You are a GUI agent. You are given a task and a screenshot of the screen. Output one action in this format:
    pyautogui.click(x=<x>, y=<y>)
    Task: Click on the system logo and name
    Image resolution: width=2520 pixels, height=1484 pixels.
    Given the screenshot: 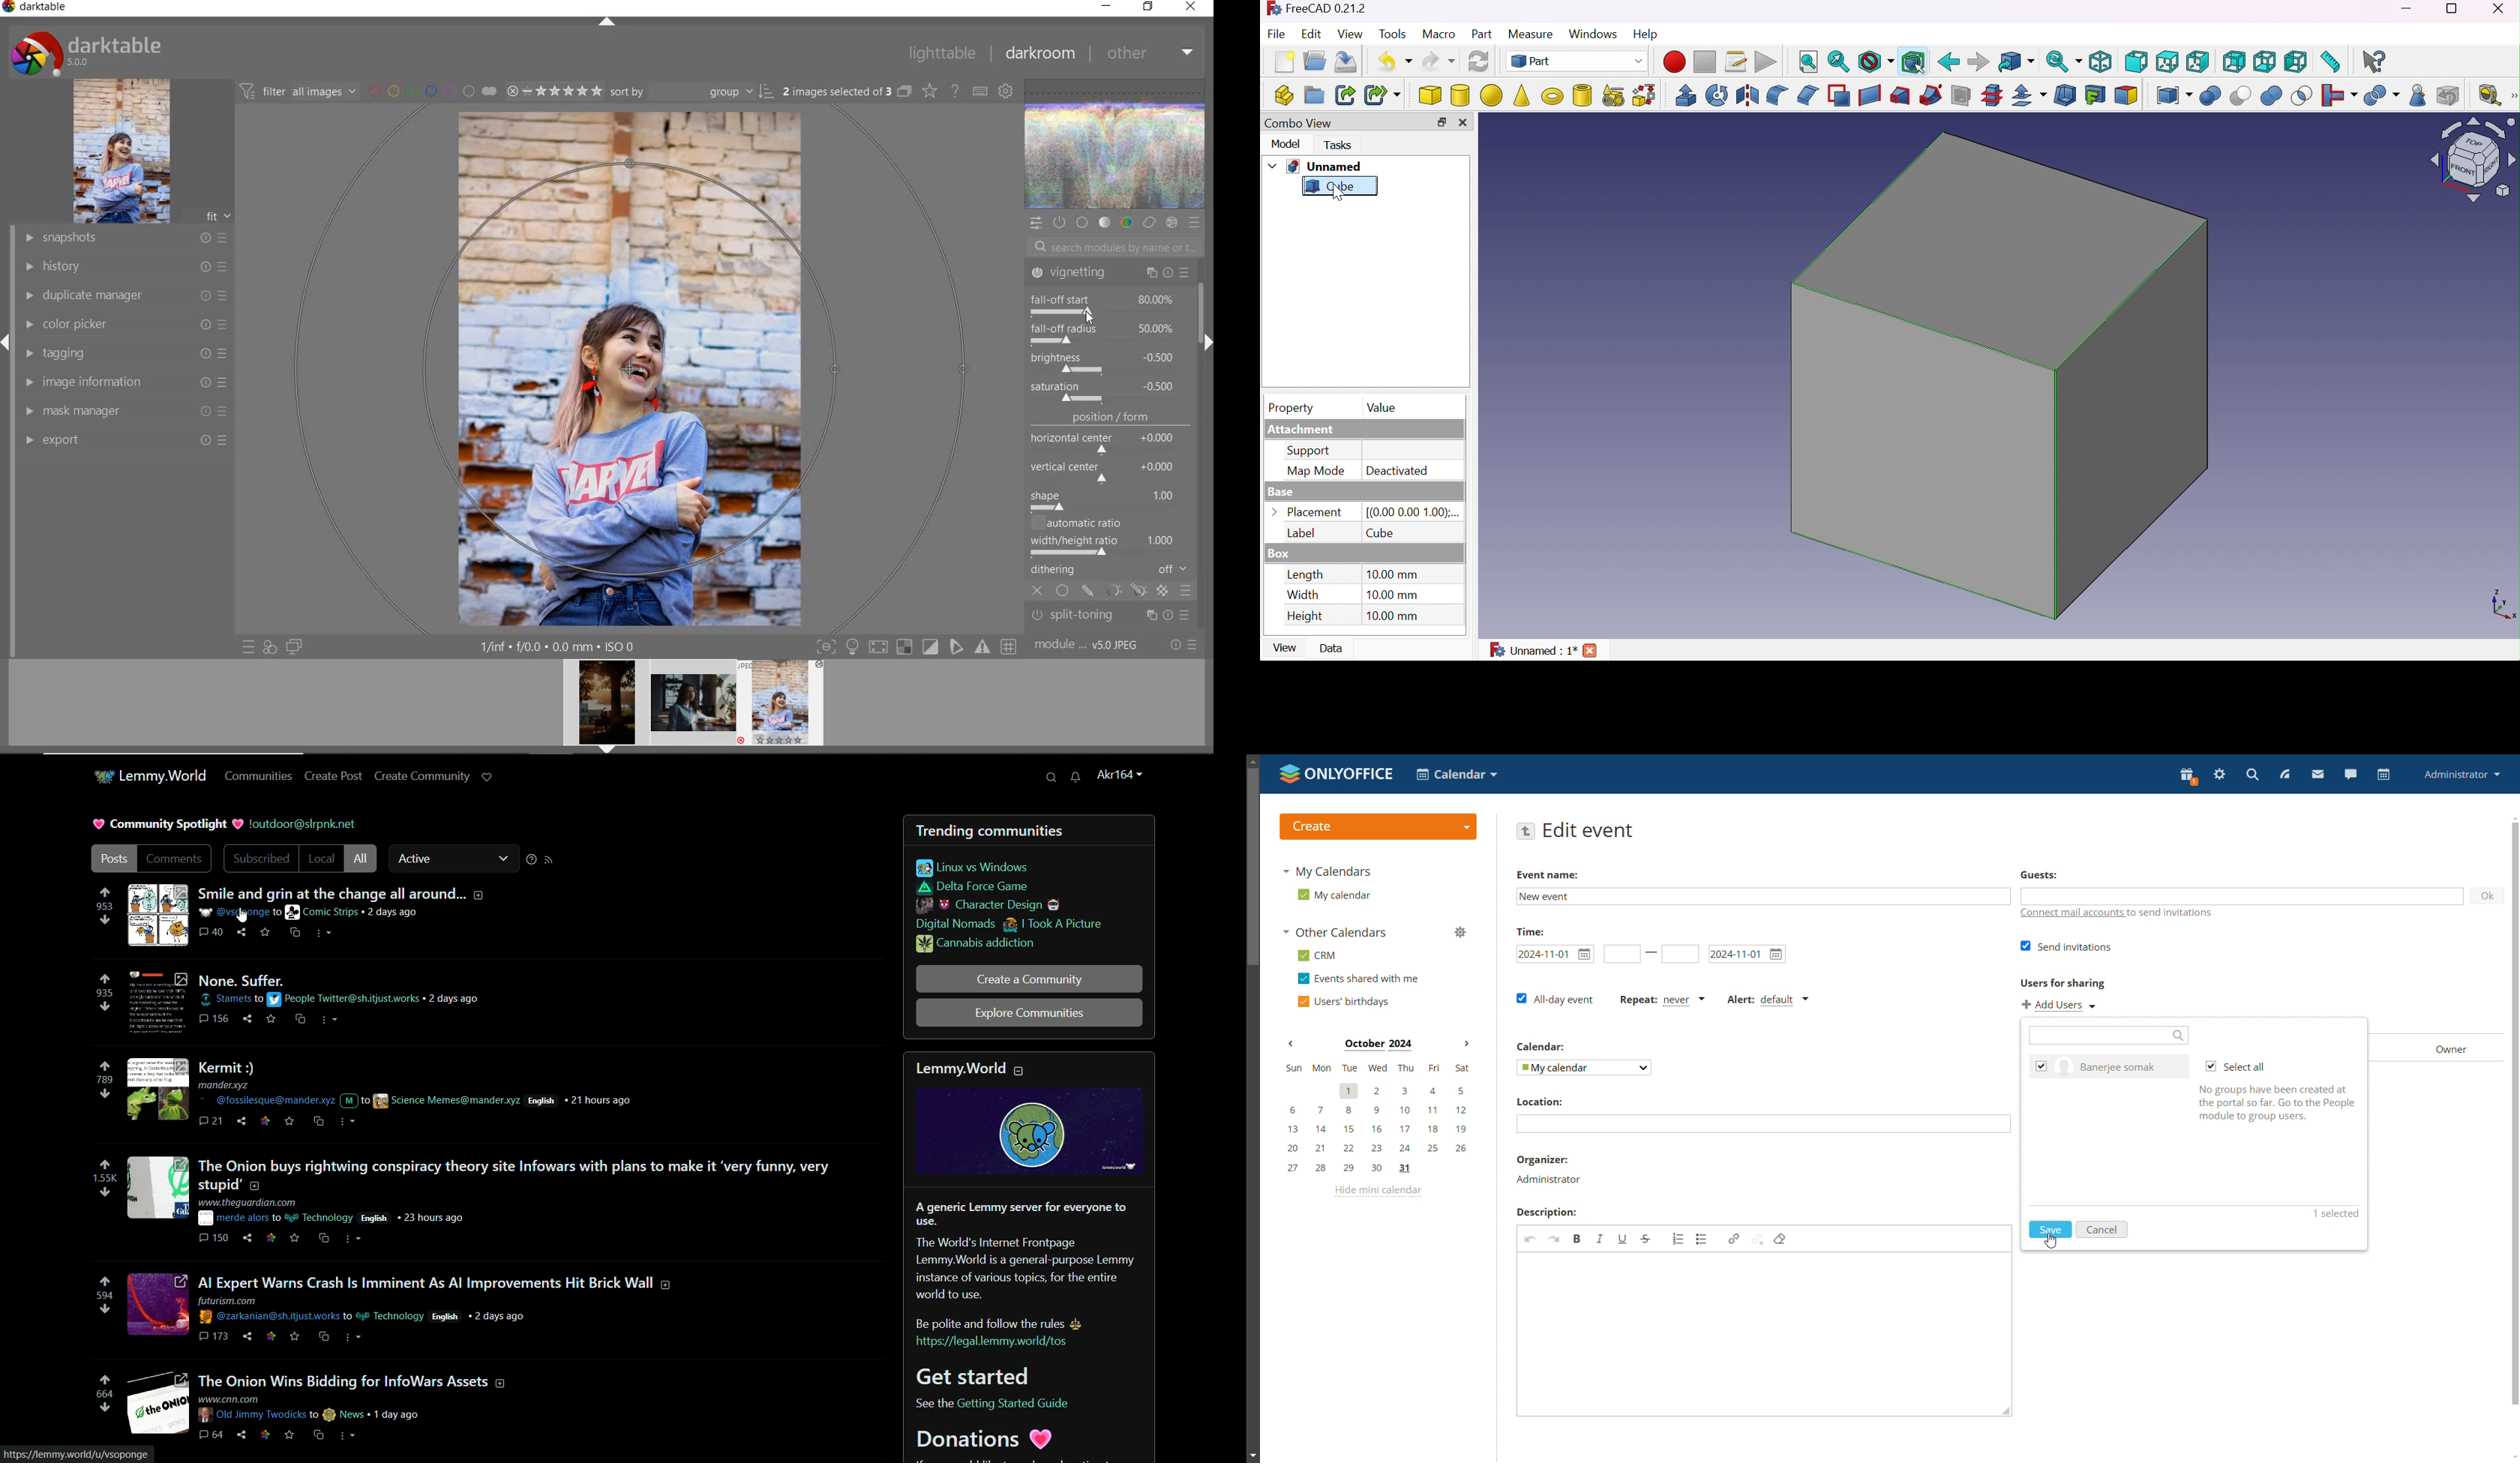 What is the action you would take?
    pyautogui.click(x=89, y=51)
    